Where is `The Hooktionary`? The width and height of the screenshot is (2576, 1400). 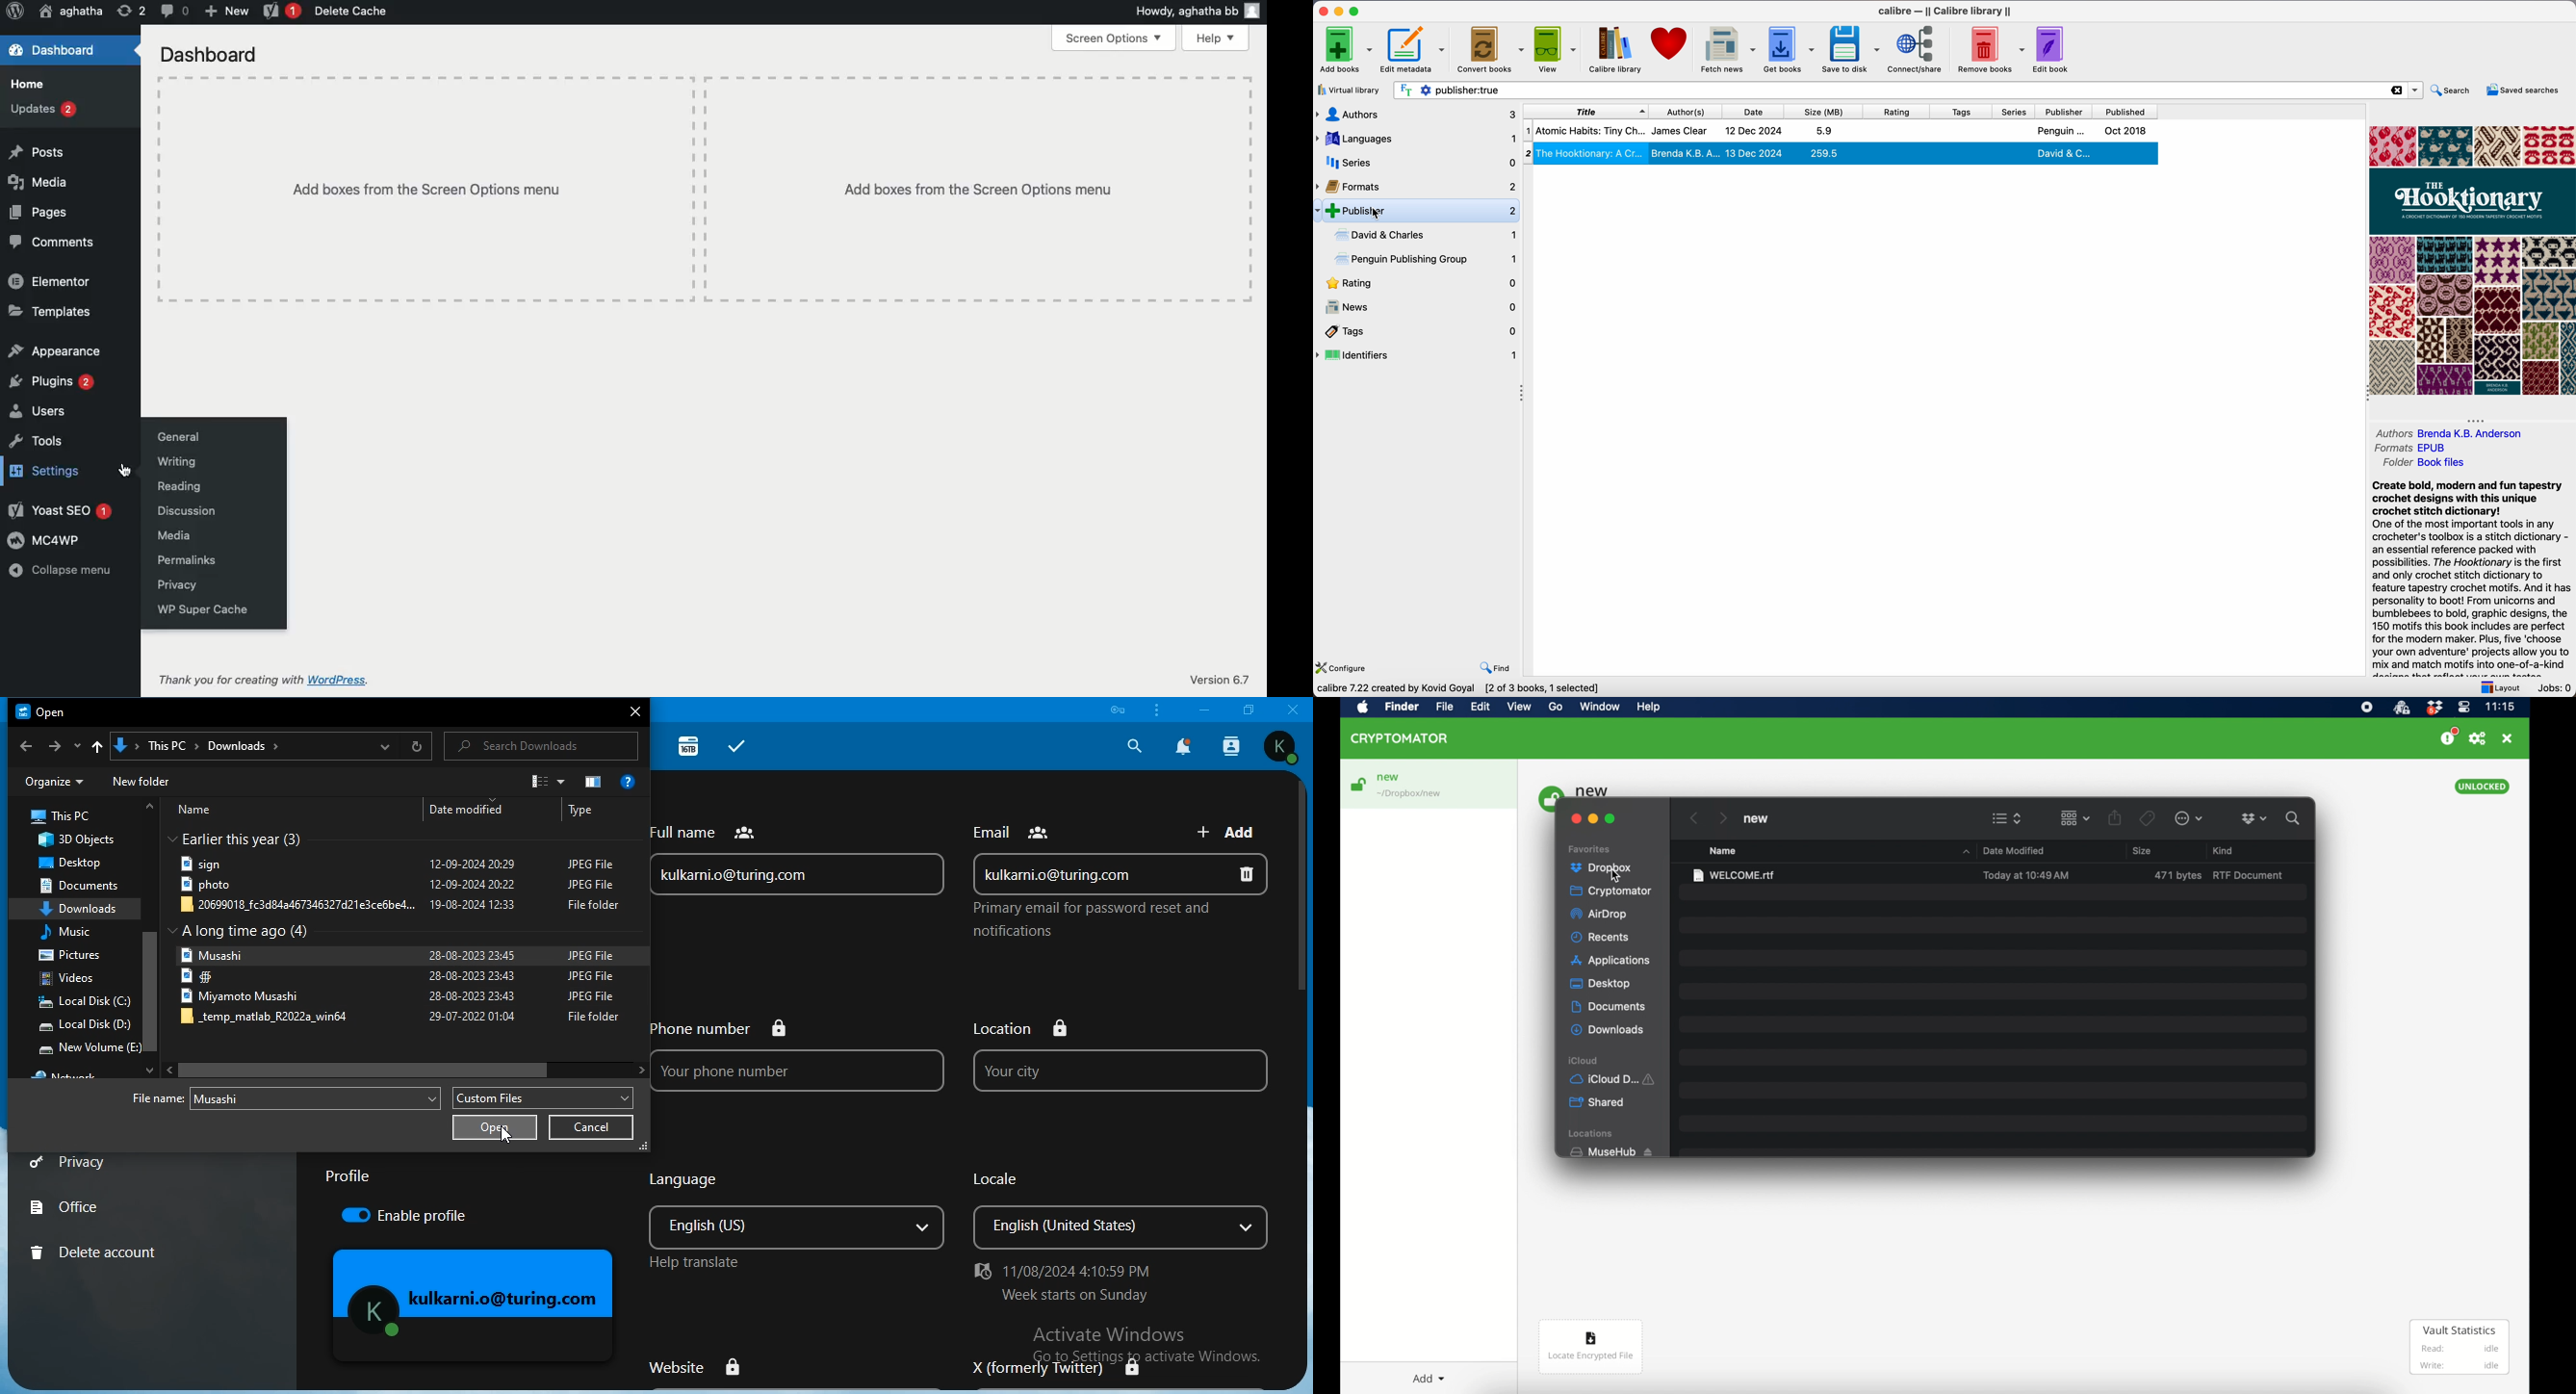
The Hooktionary is located at coordinates (1841, 153).